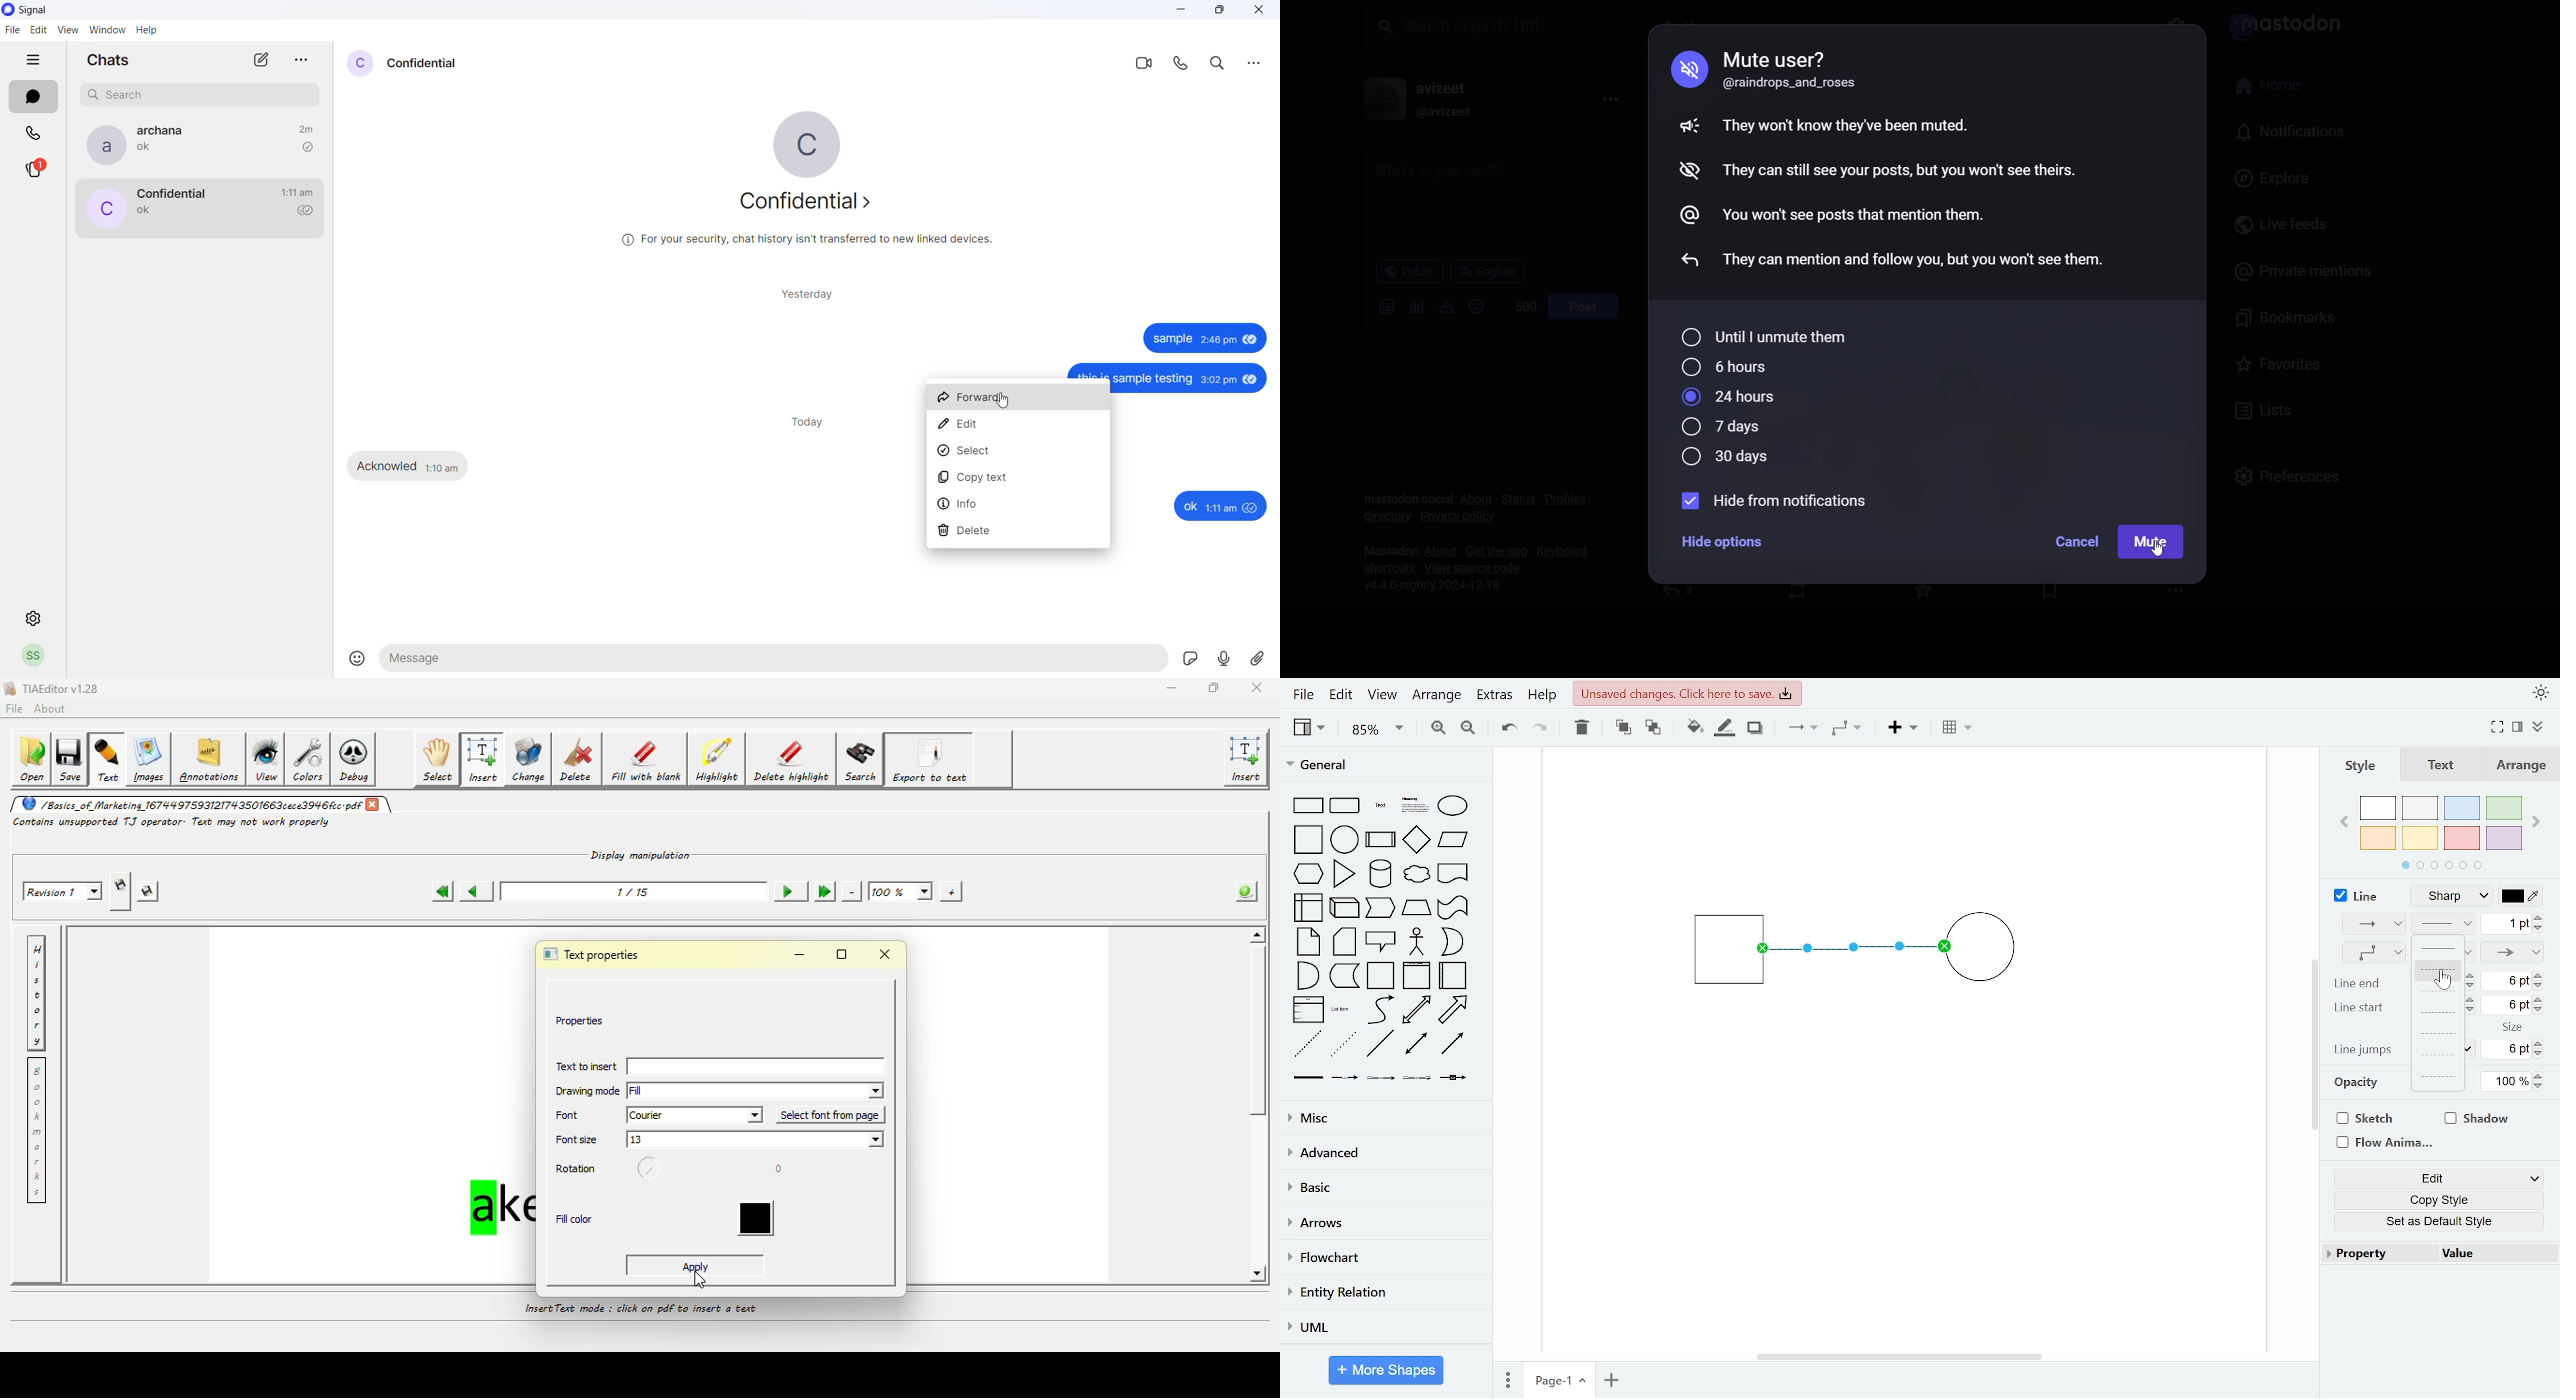 This screenshot has height=1400, width=2576. I want to click on connector with symbol, so click(1456, 1076).